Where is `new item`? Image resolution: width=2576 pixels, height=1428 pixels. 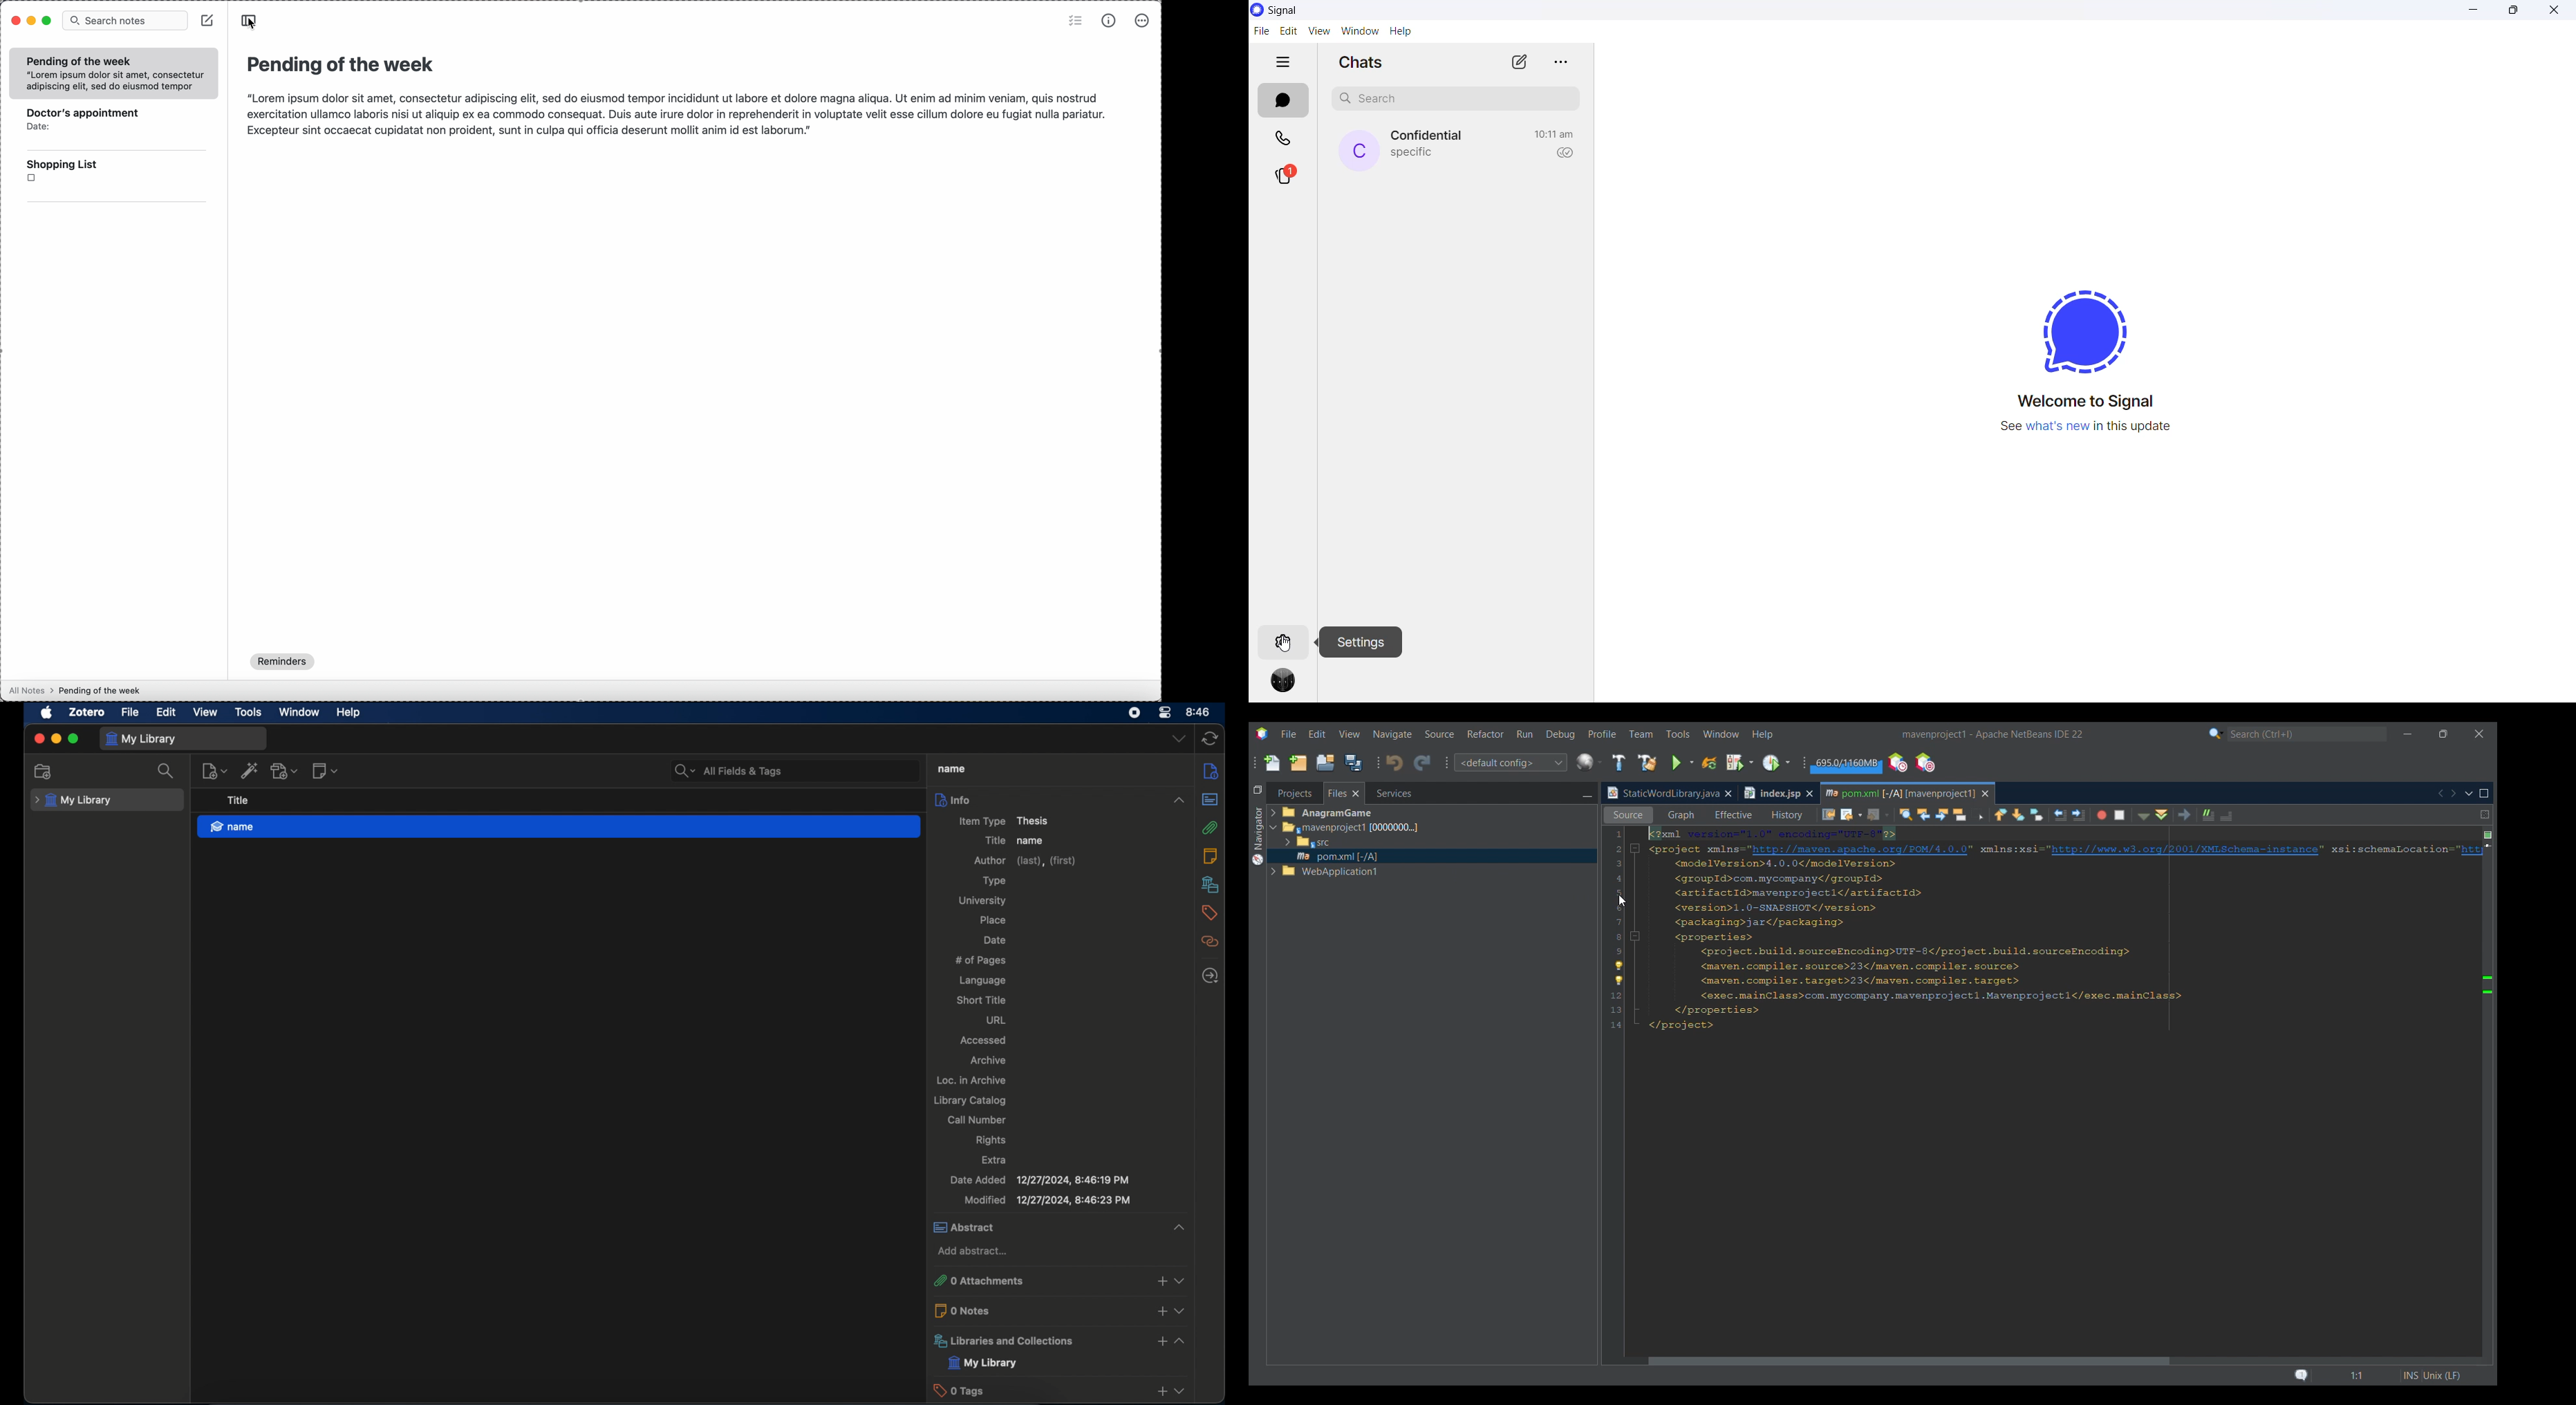
new item is located at coordinates (215, 771).